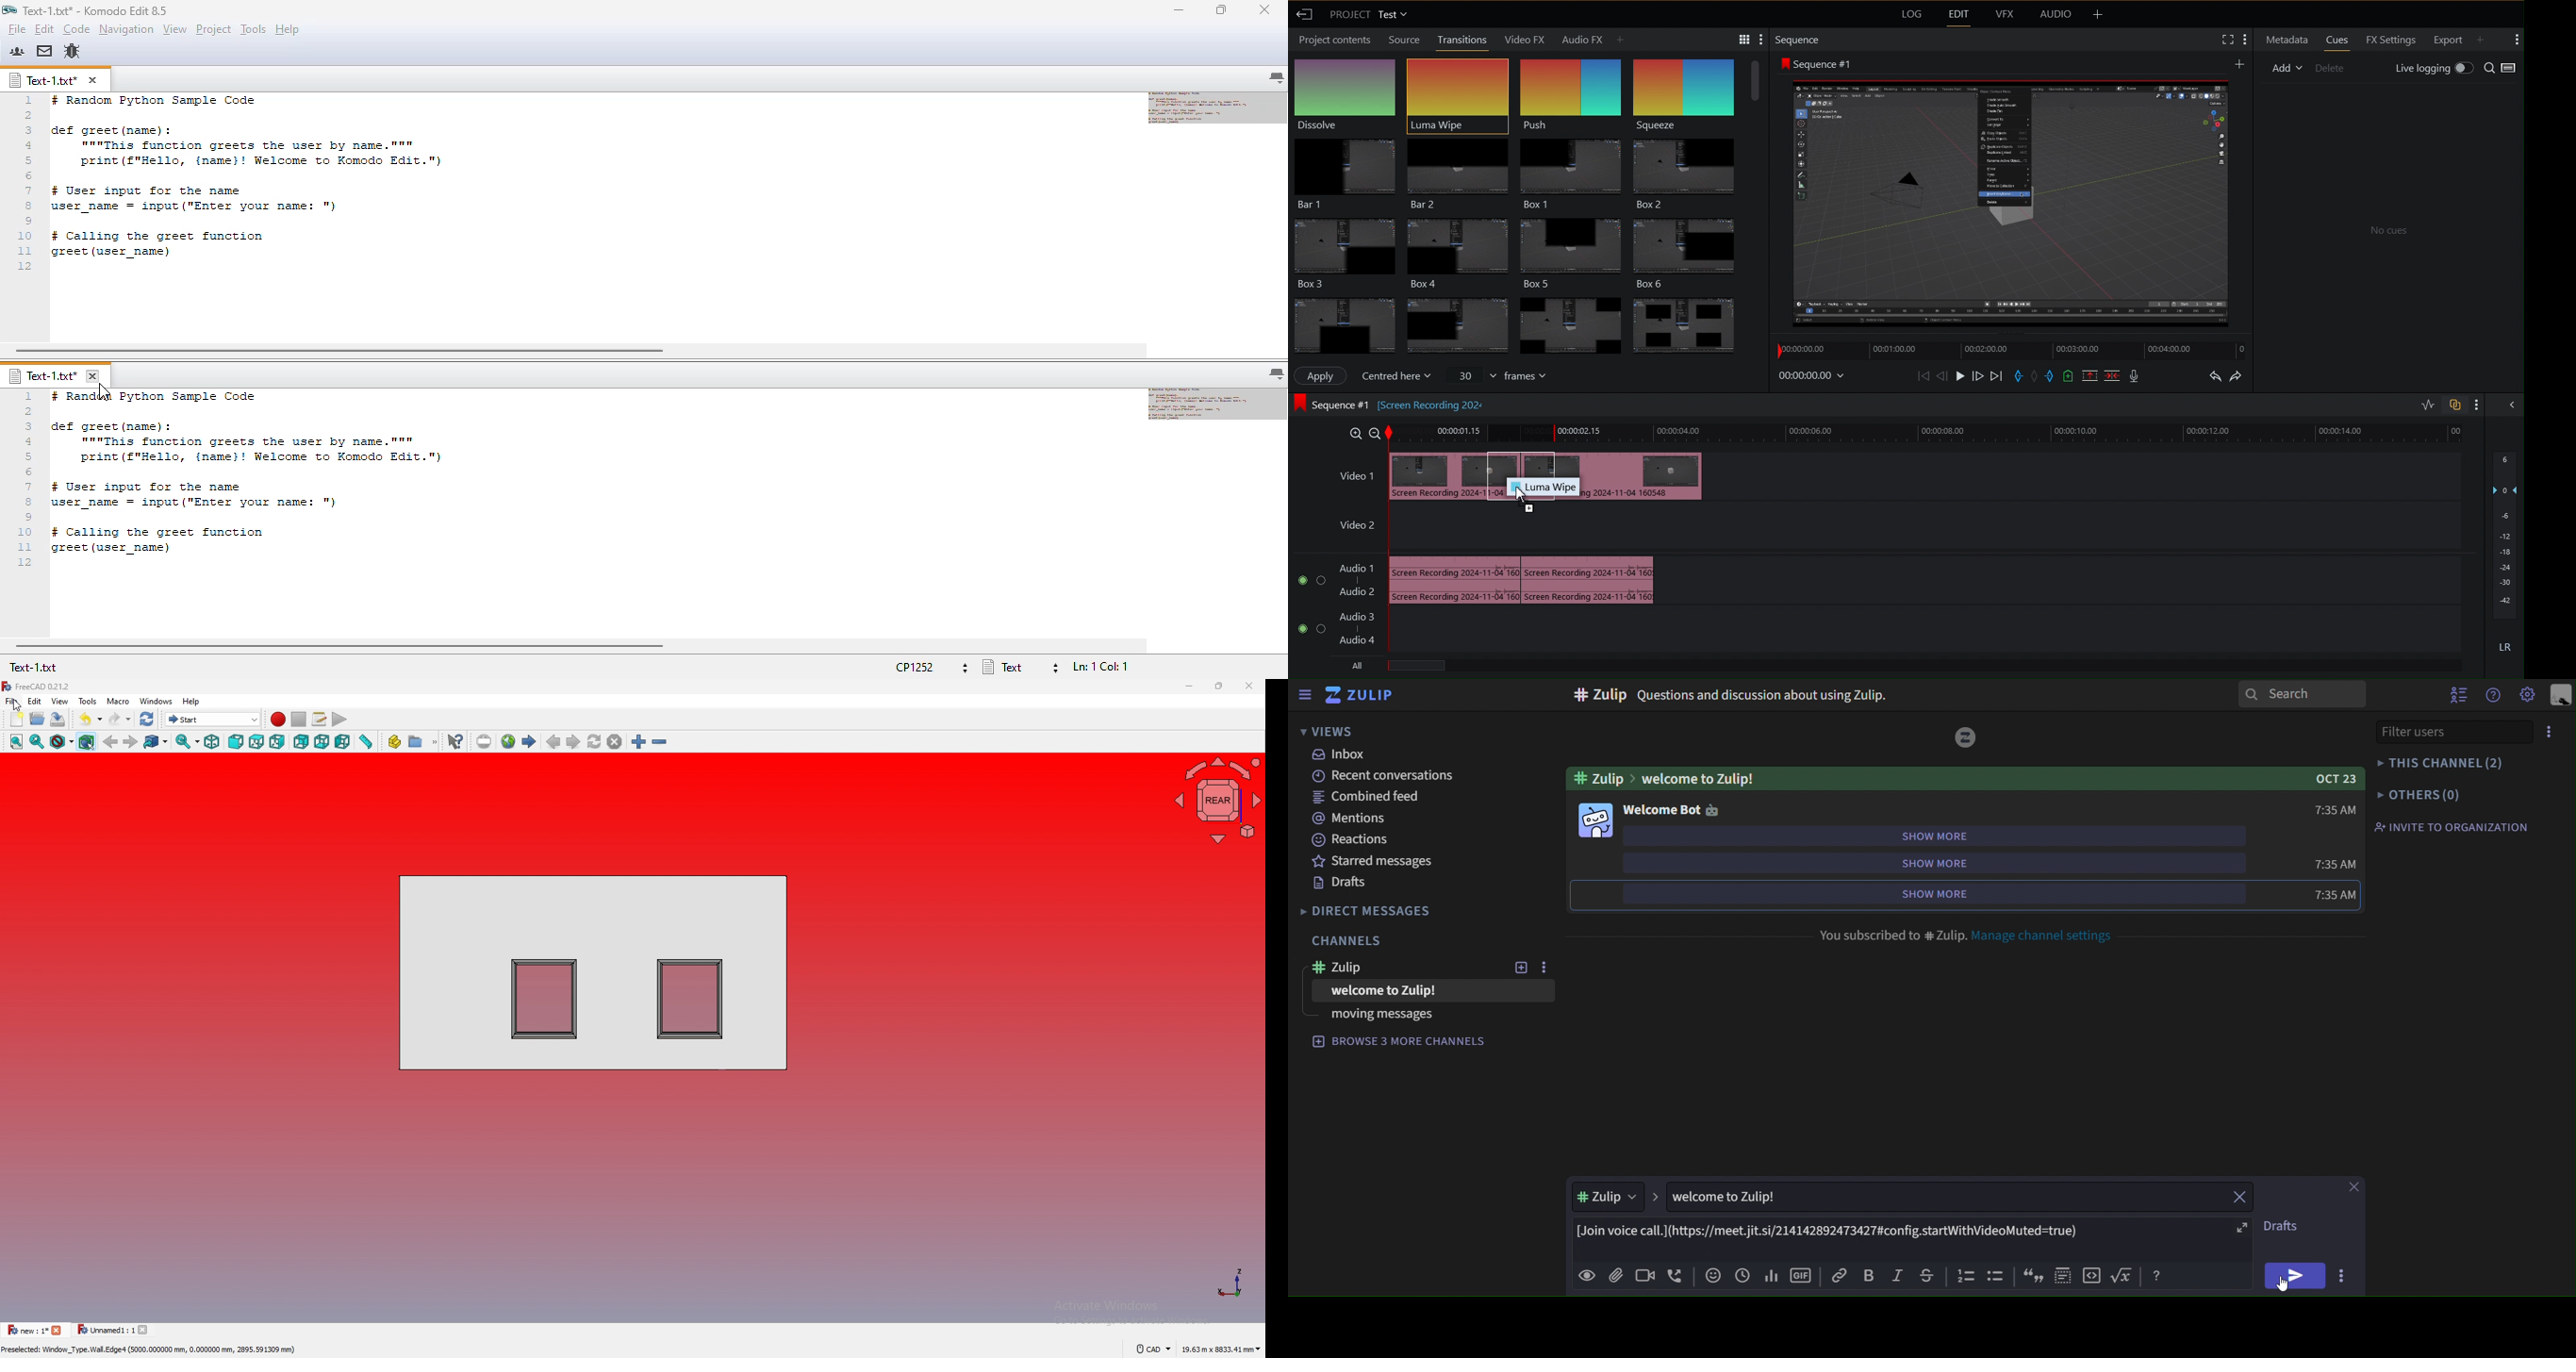  I want to click on Toggles, so click(2439, 405).